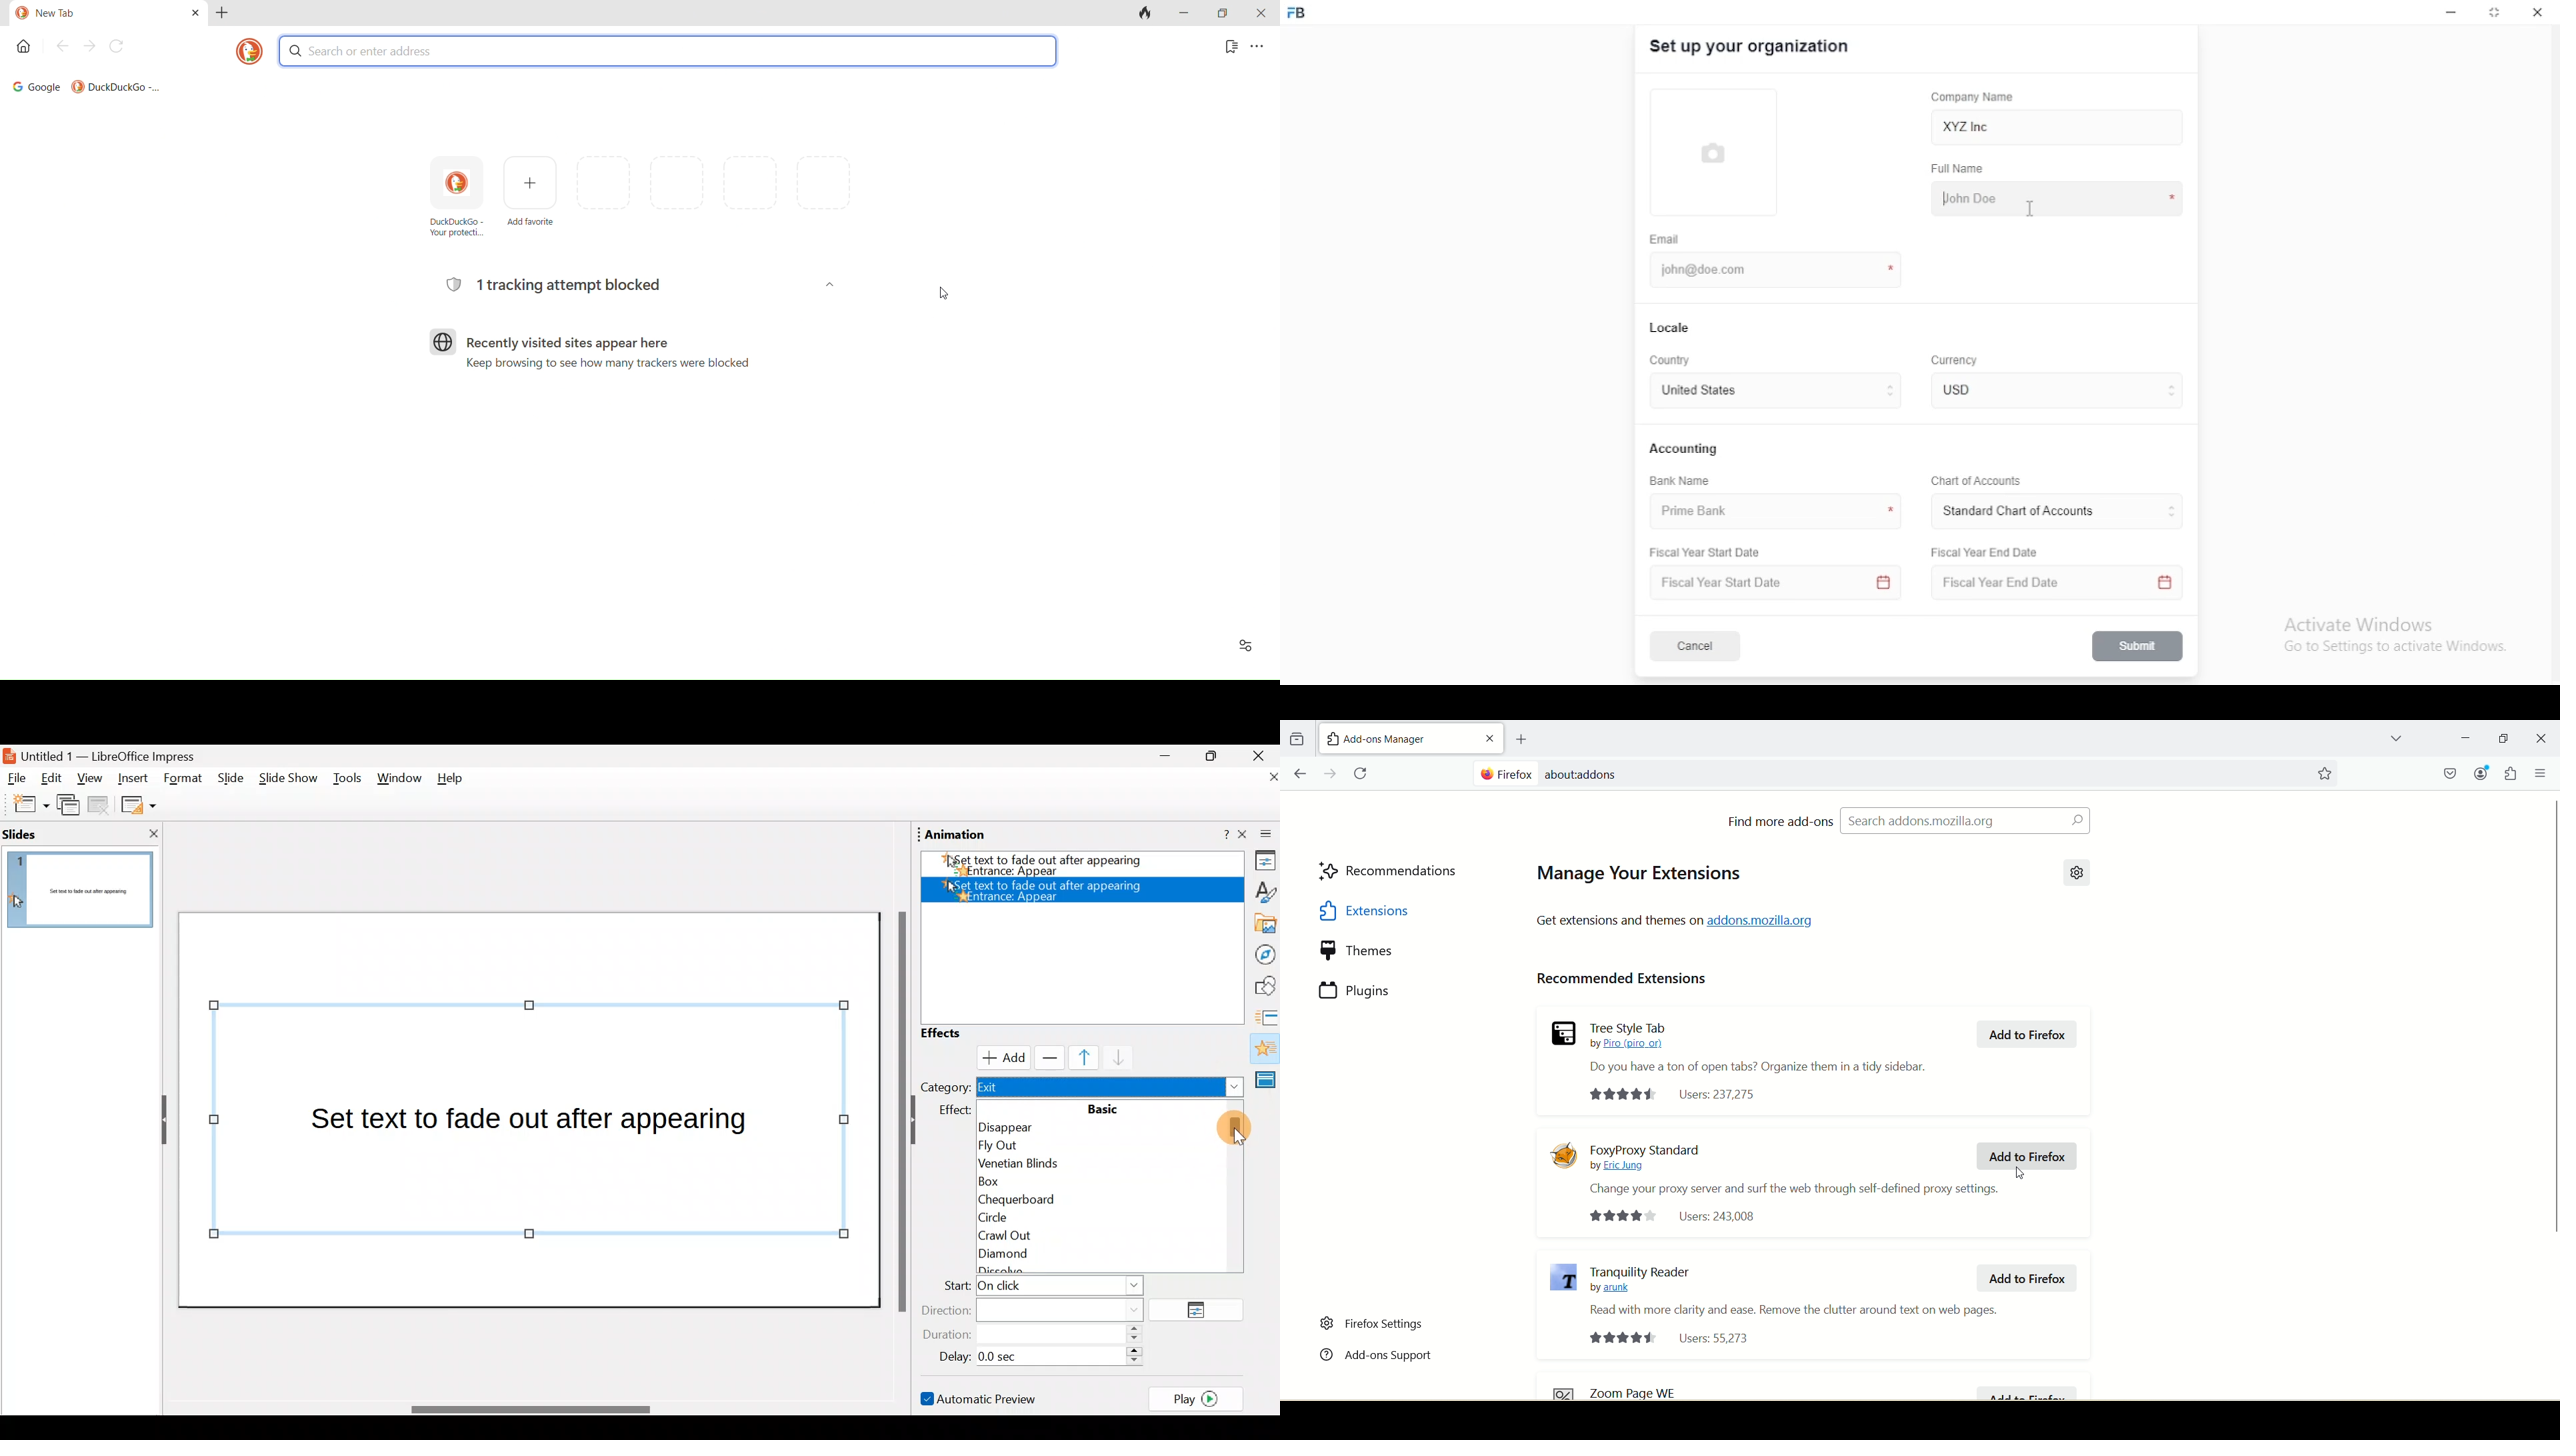  Describe the element at coordinates (1000, 1056) in the screenshot. I see `Cursor` at that location.